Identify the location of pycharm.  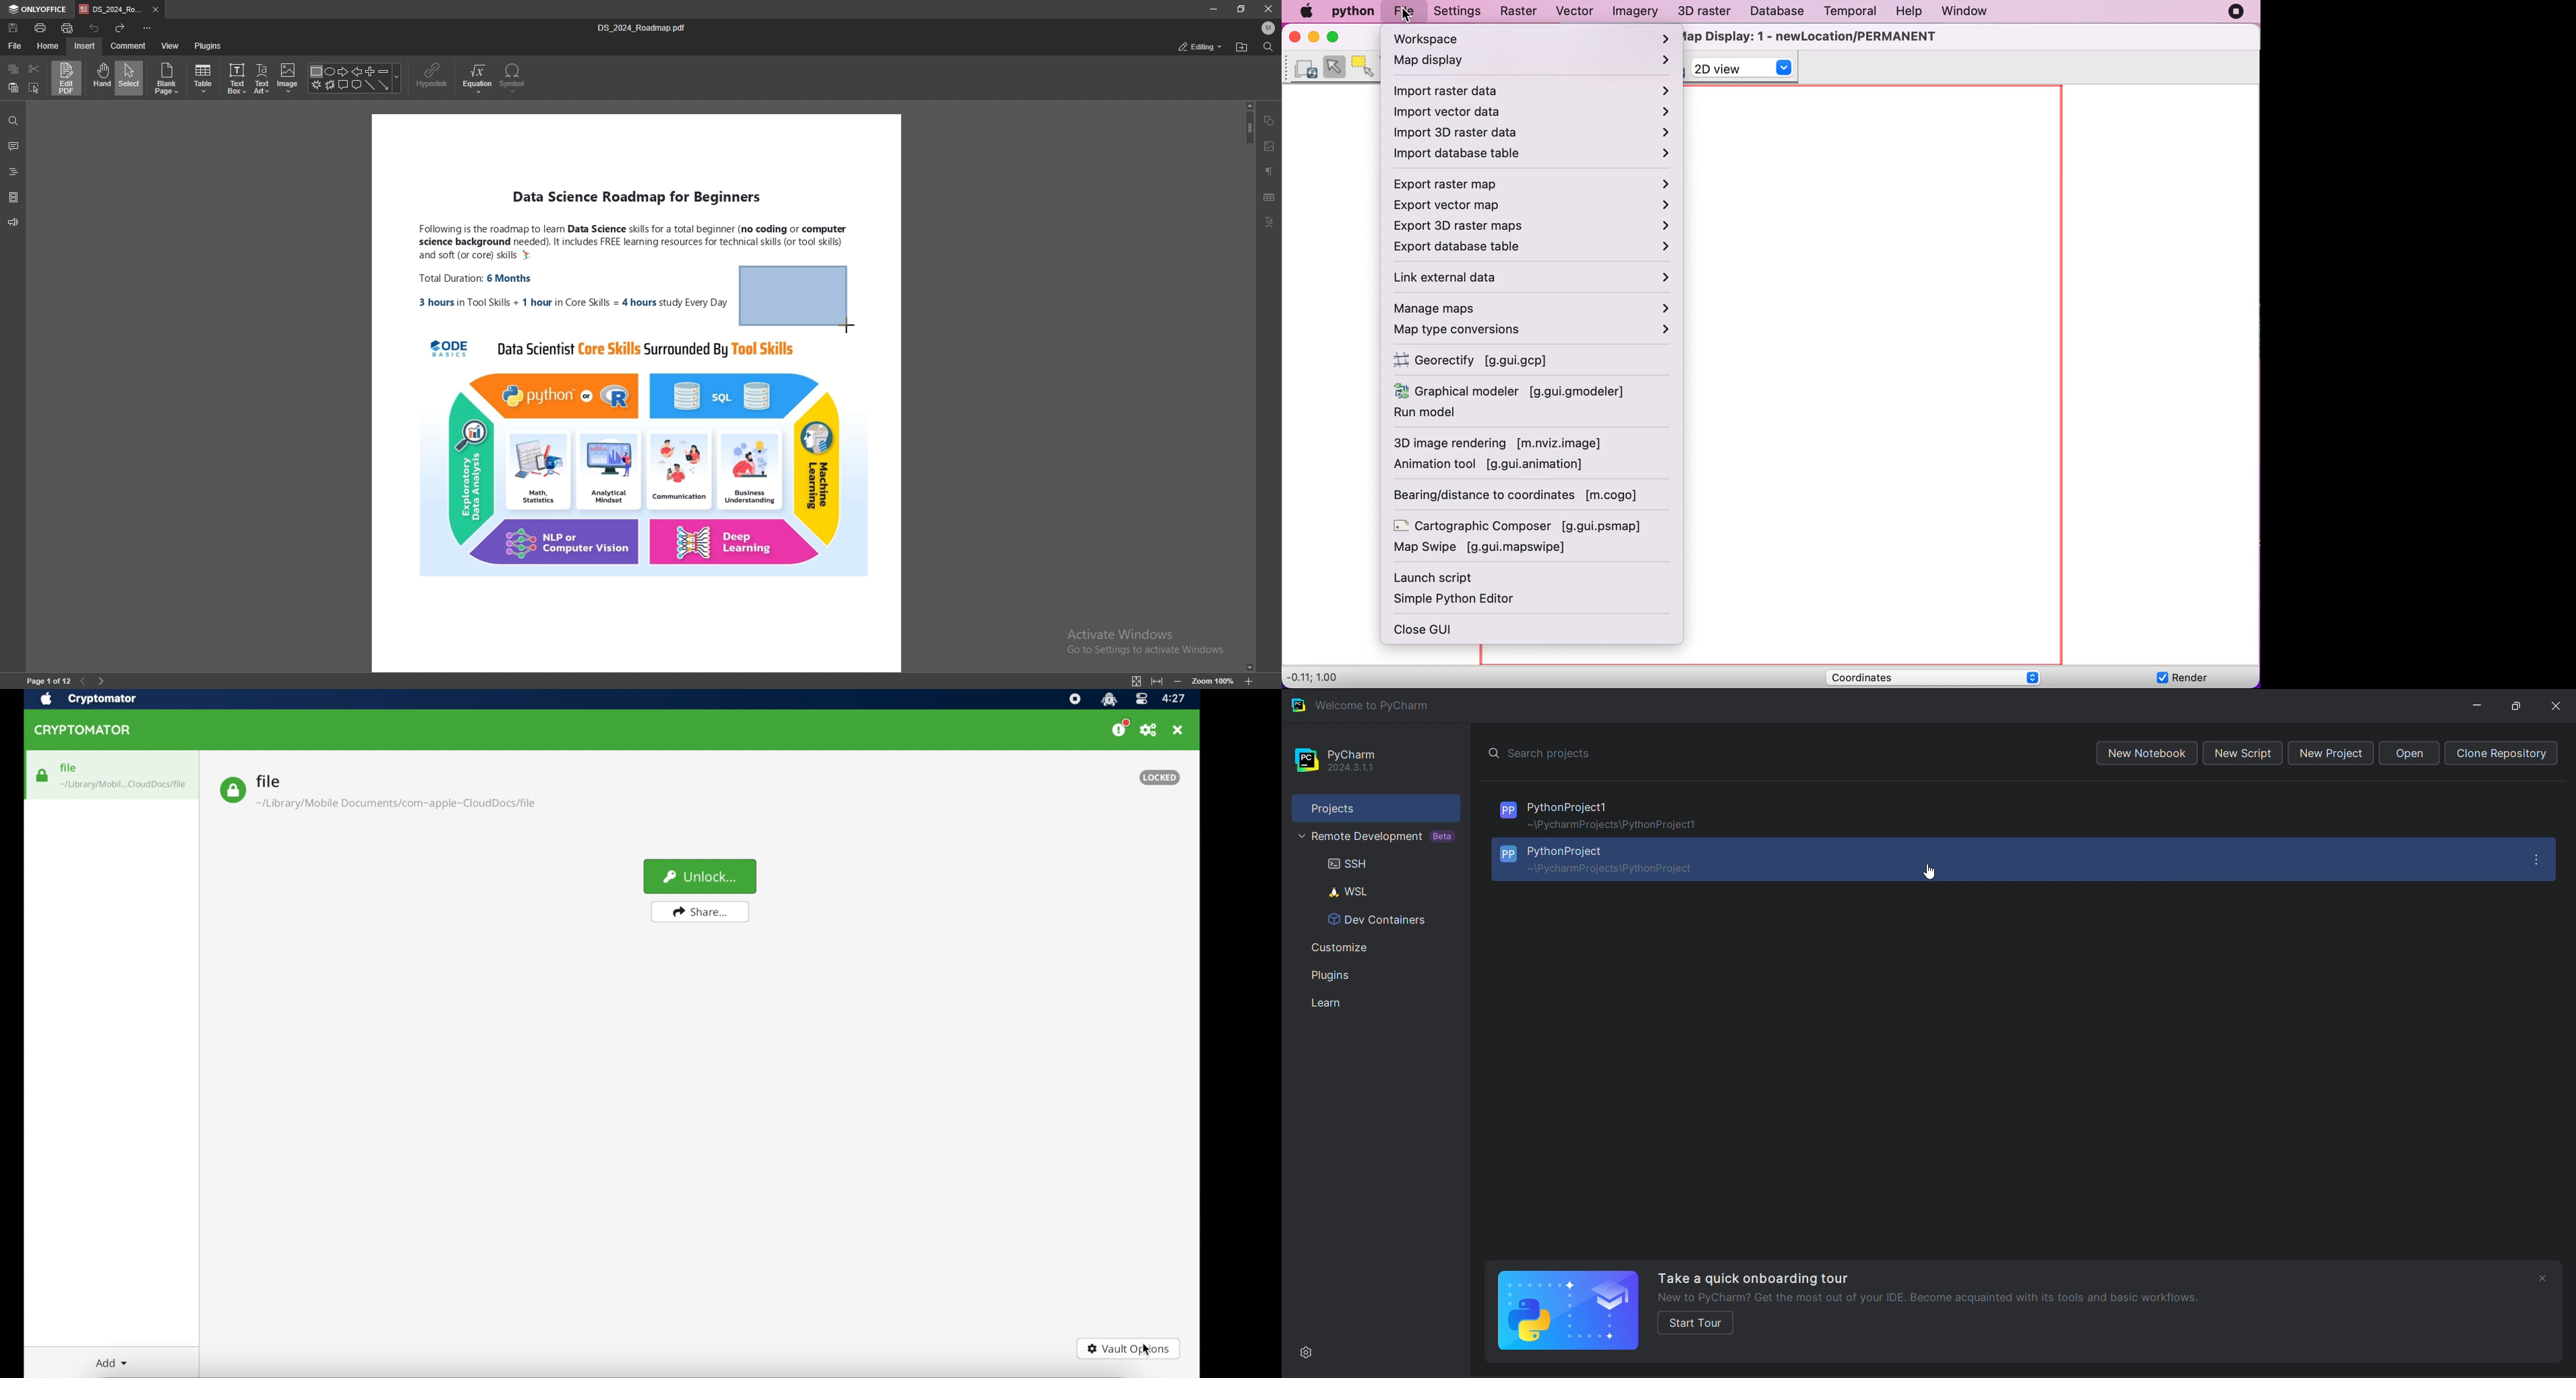
(1371, 758).